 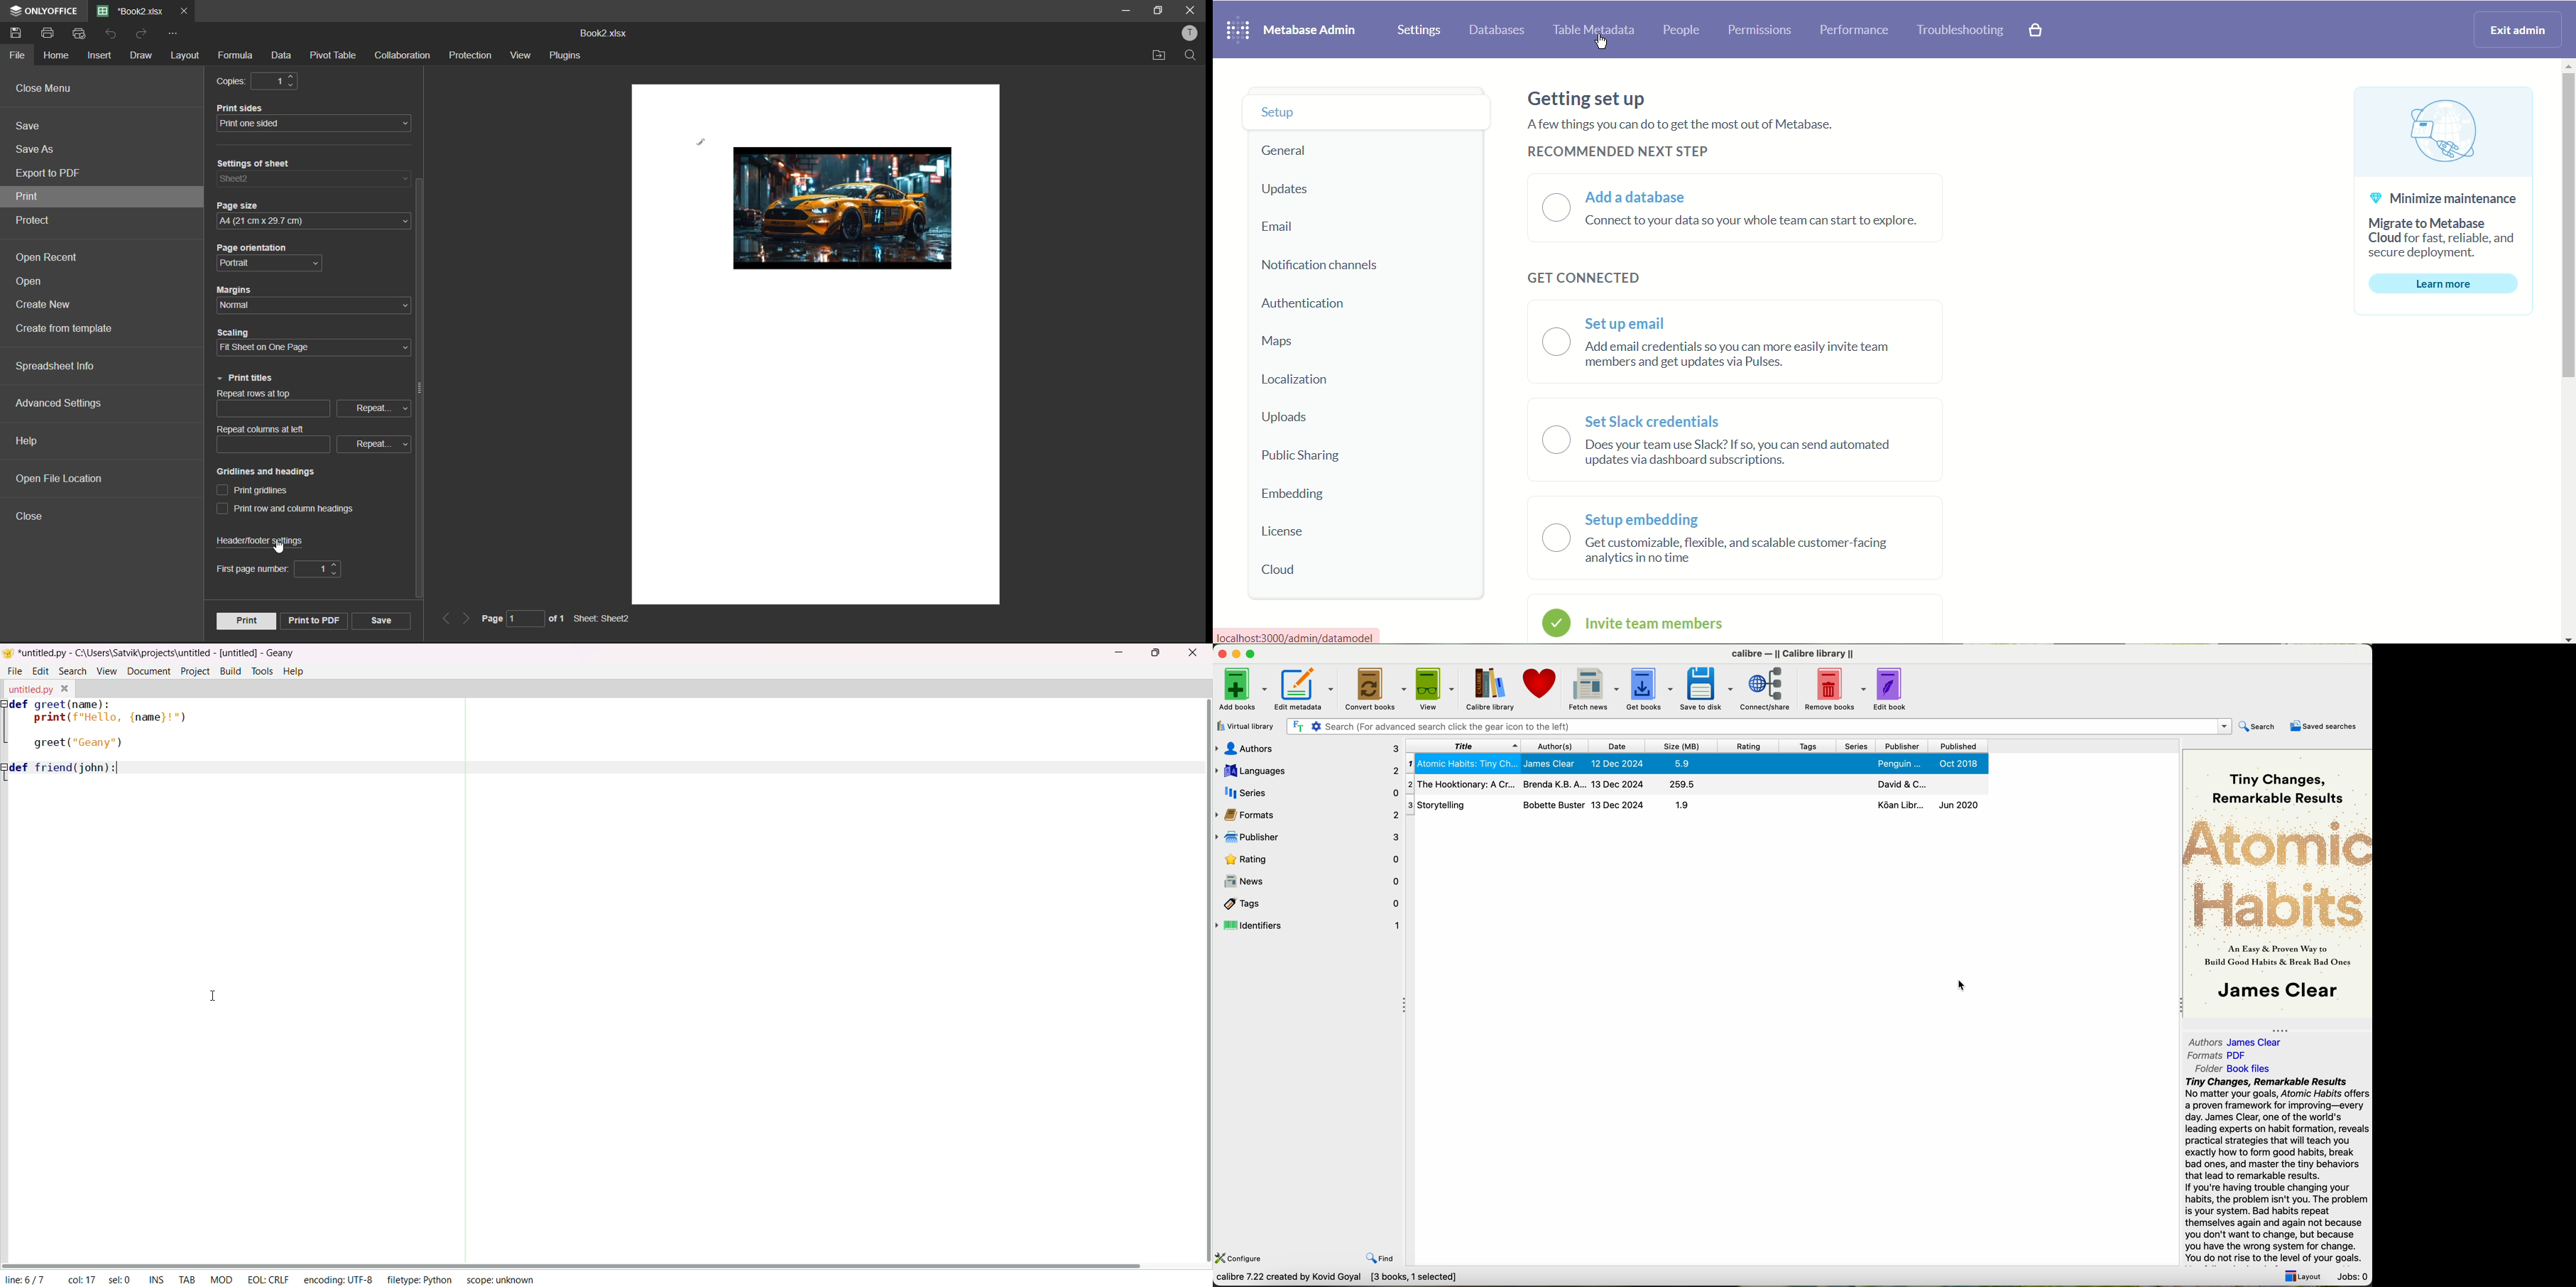 What do you see at coordinates (1311, 336) in the screenshot?
I see `Maps` at bounding box center [1311, 336].